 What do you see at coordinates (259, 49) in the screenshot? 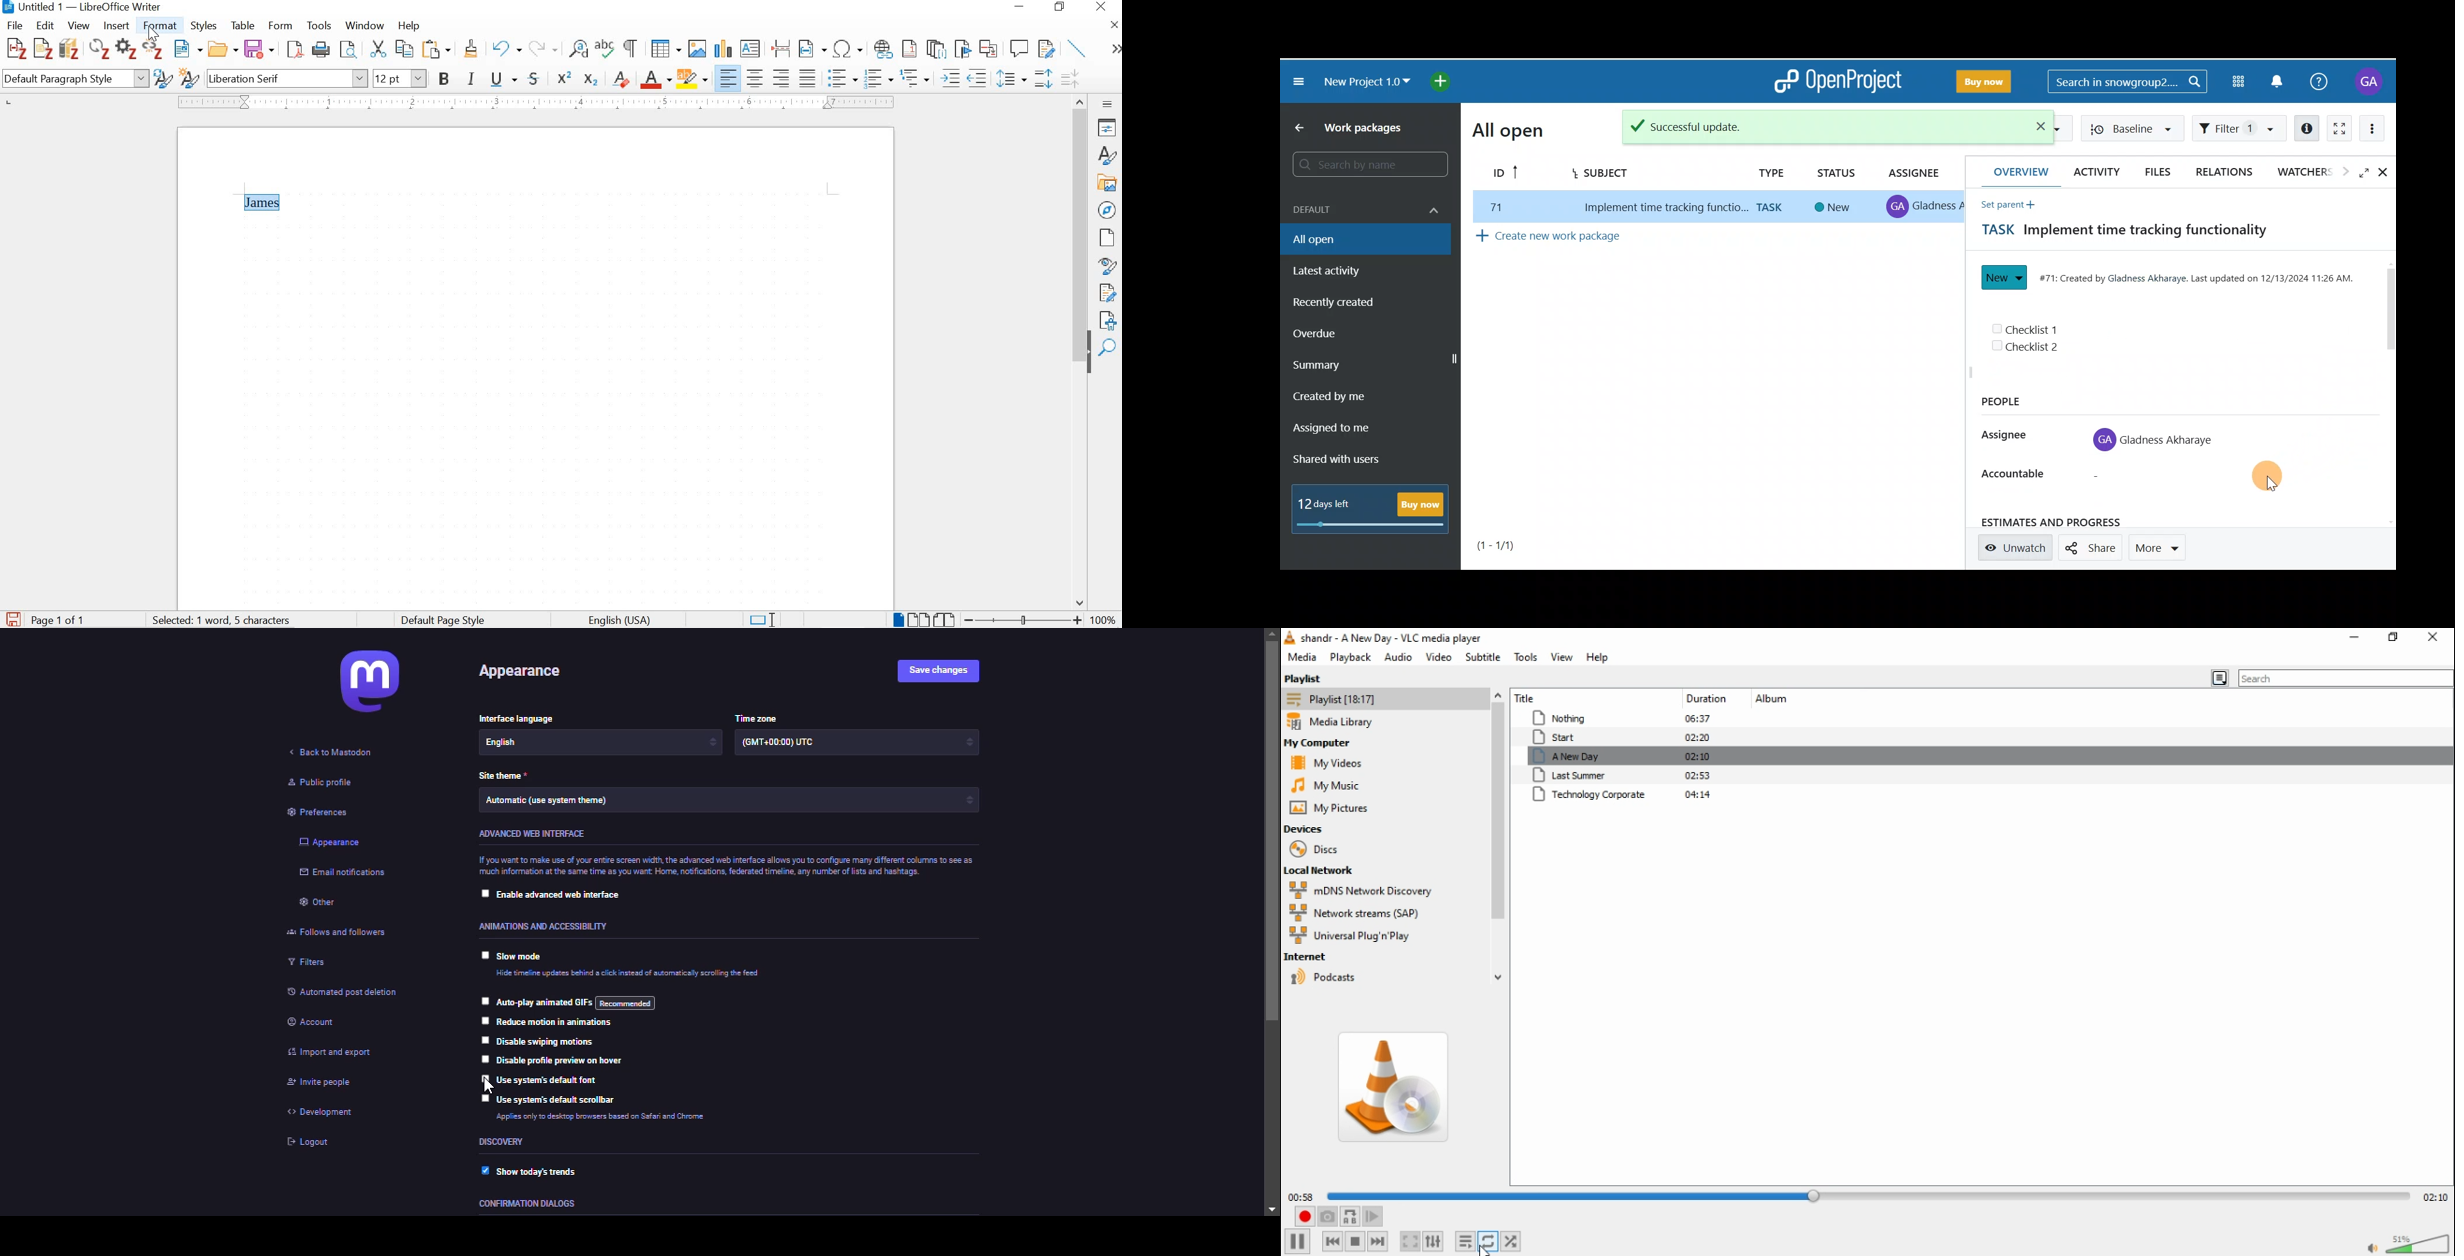
I see `save` at bounding box center [259, 49].